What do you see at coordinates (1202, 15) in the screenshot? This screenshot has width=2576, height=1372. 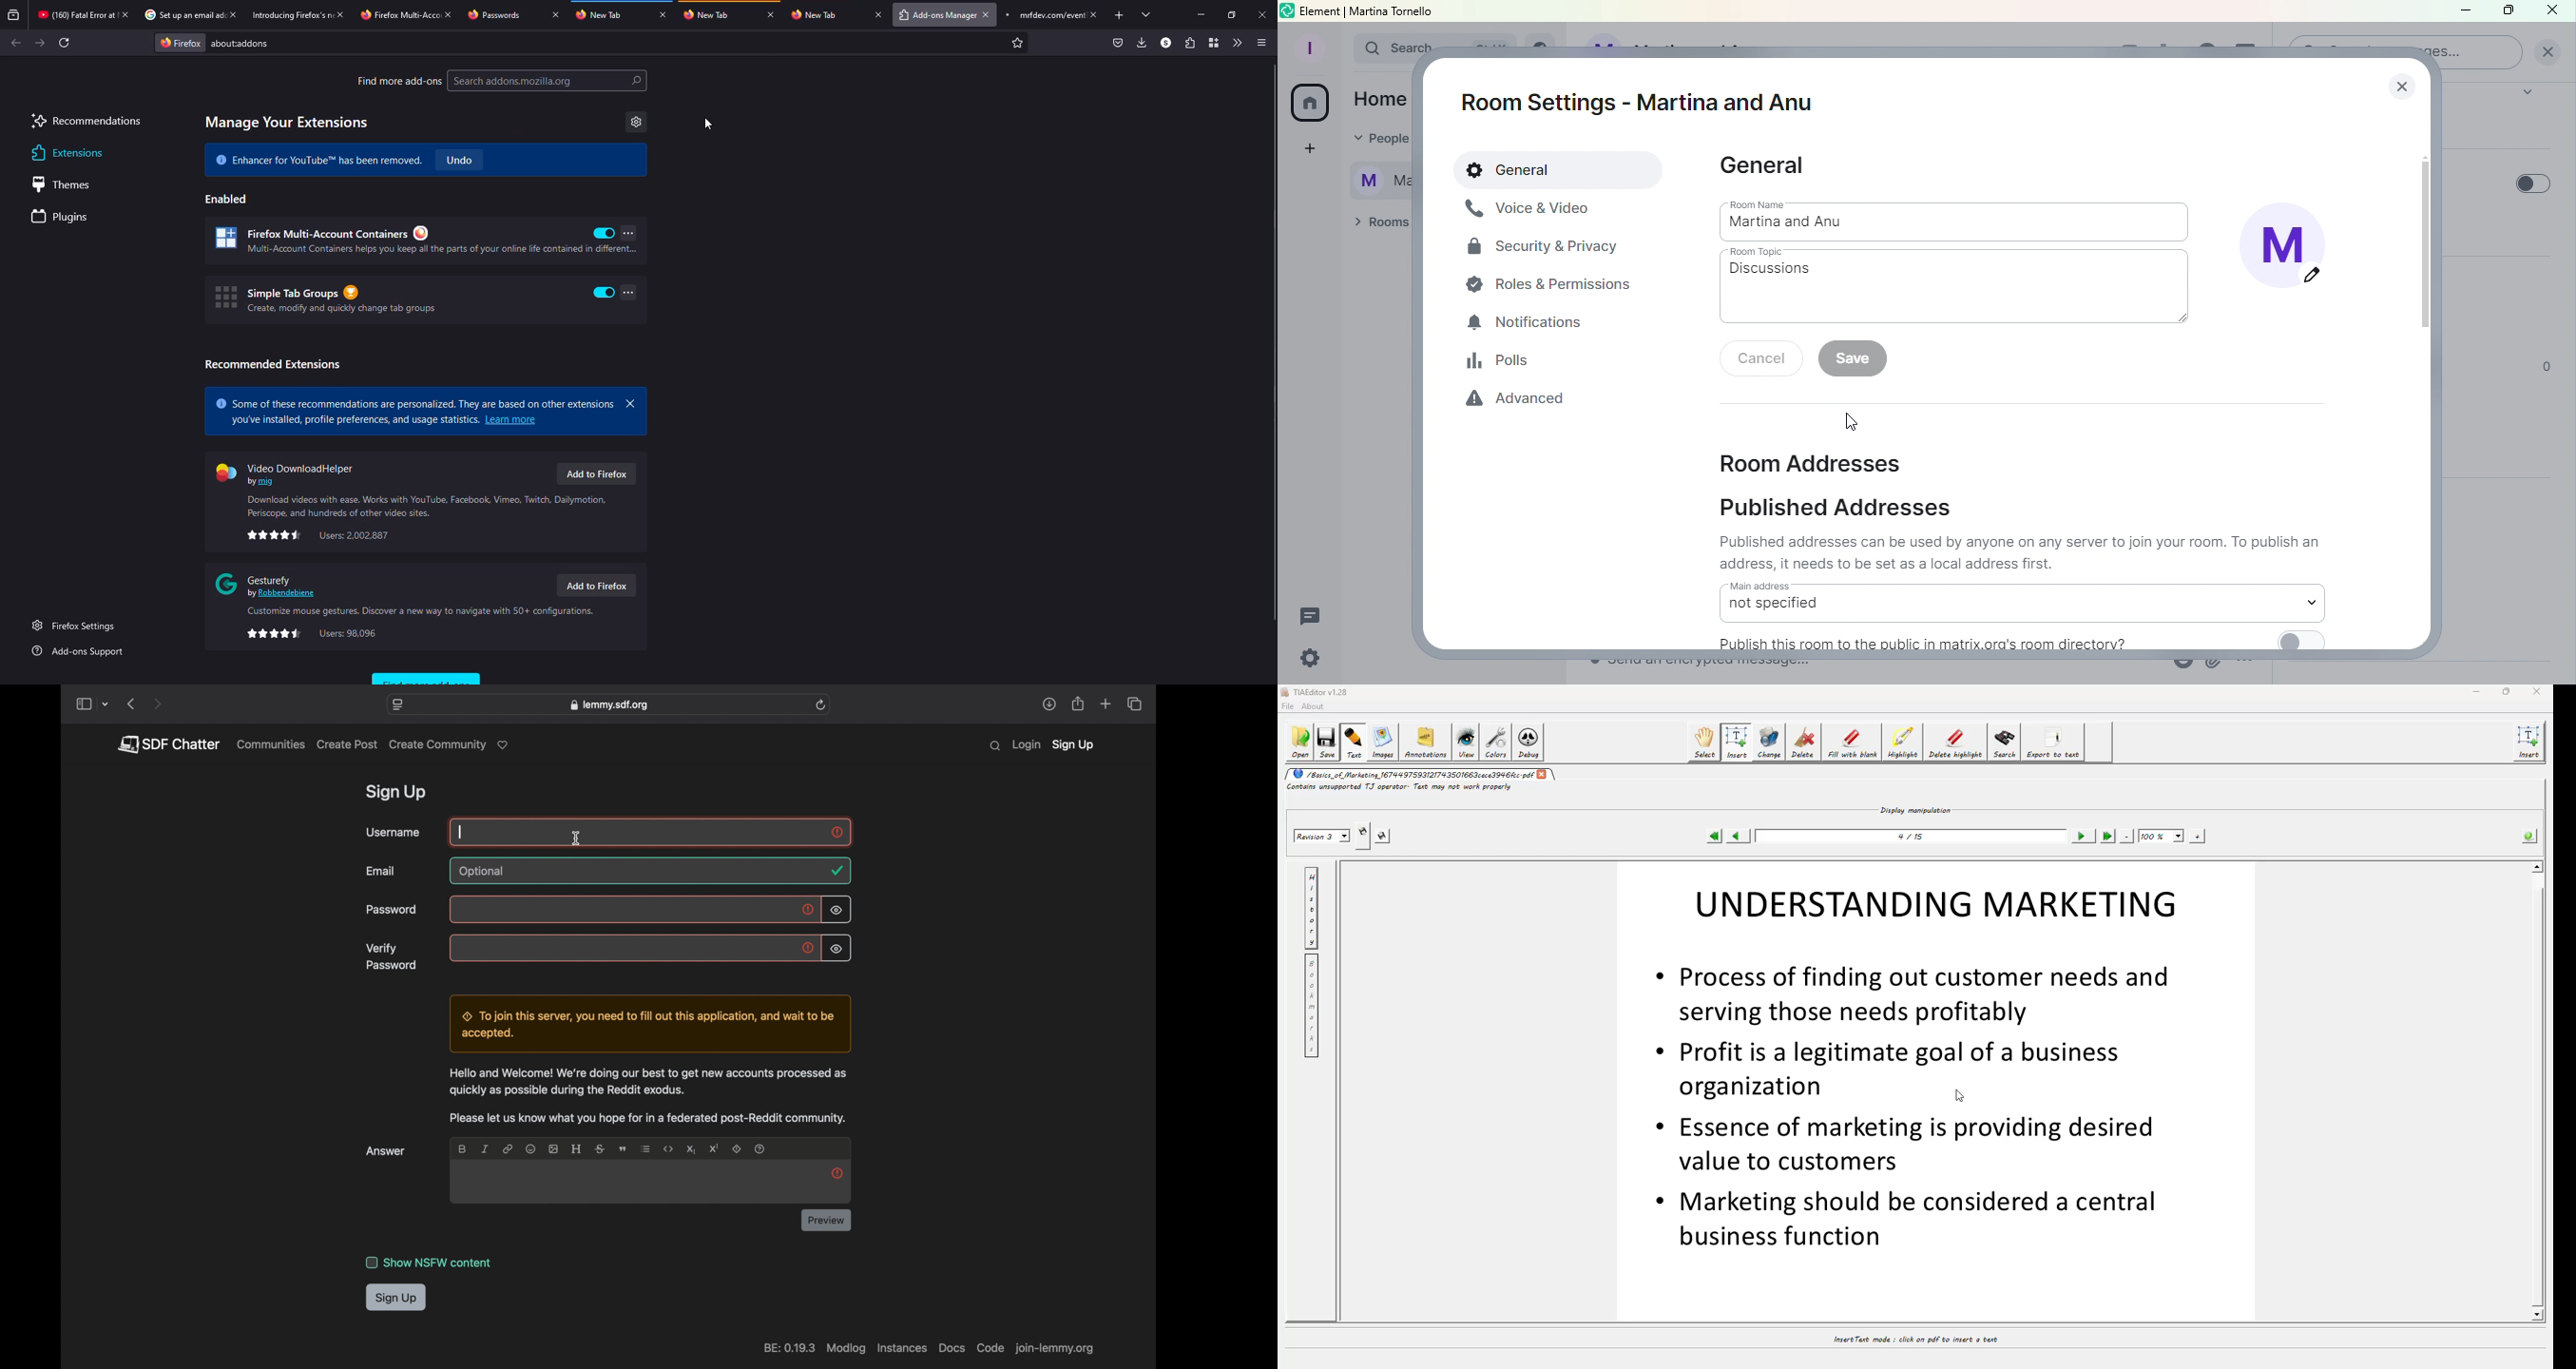 I see `minimize` at bounding box center [1202, 15].